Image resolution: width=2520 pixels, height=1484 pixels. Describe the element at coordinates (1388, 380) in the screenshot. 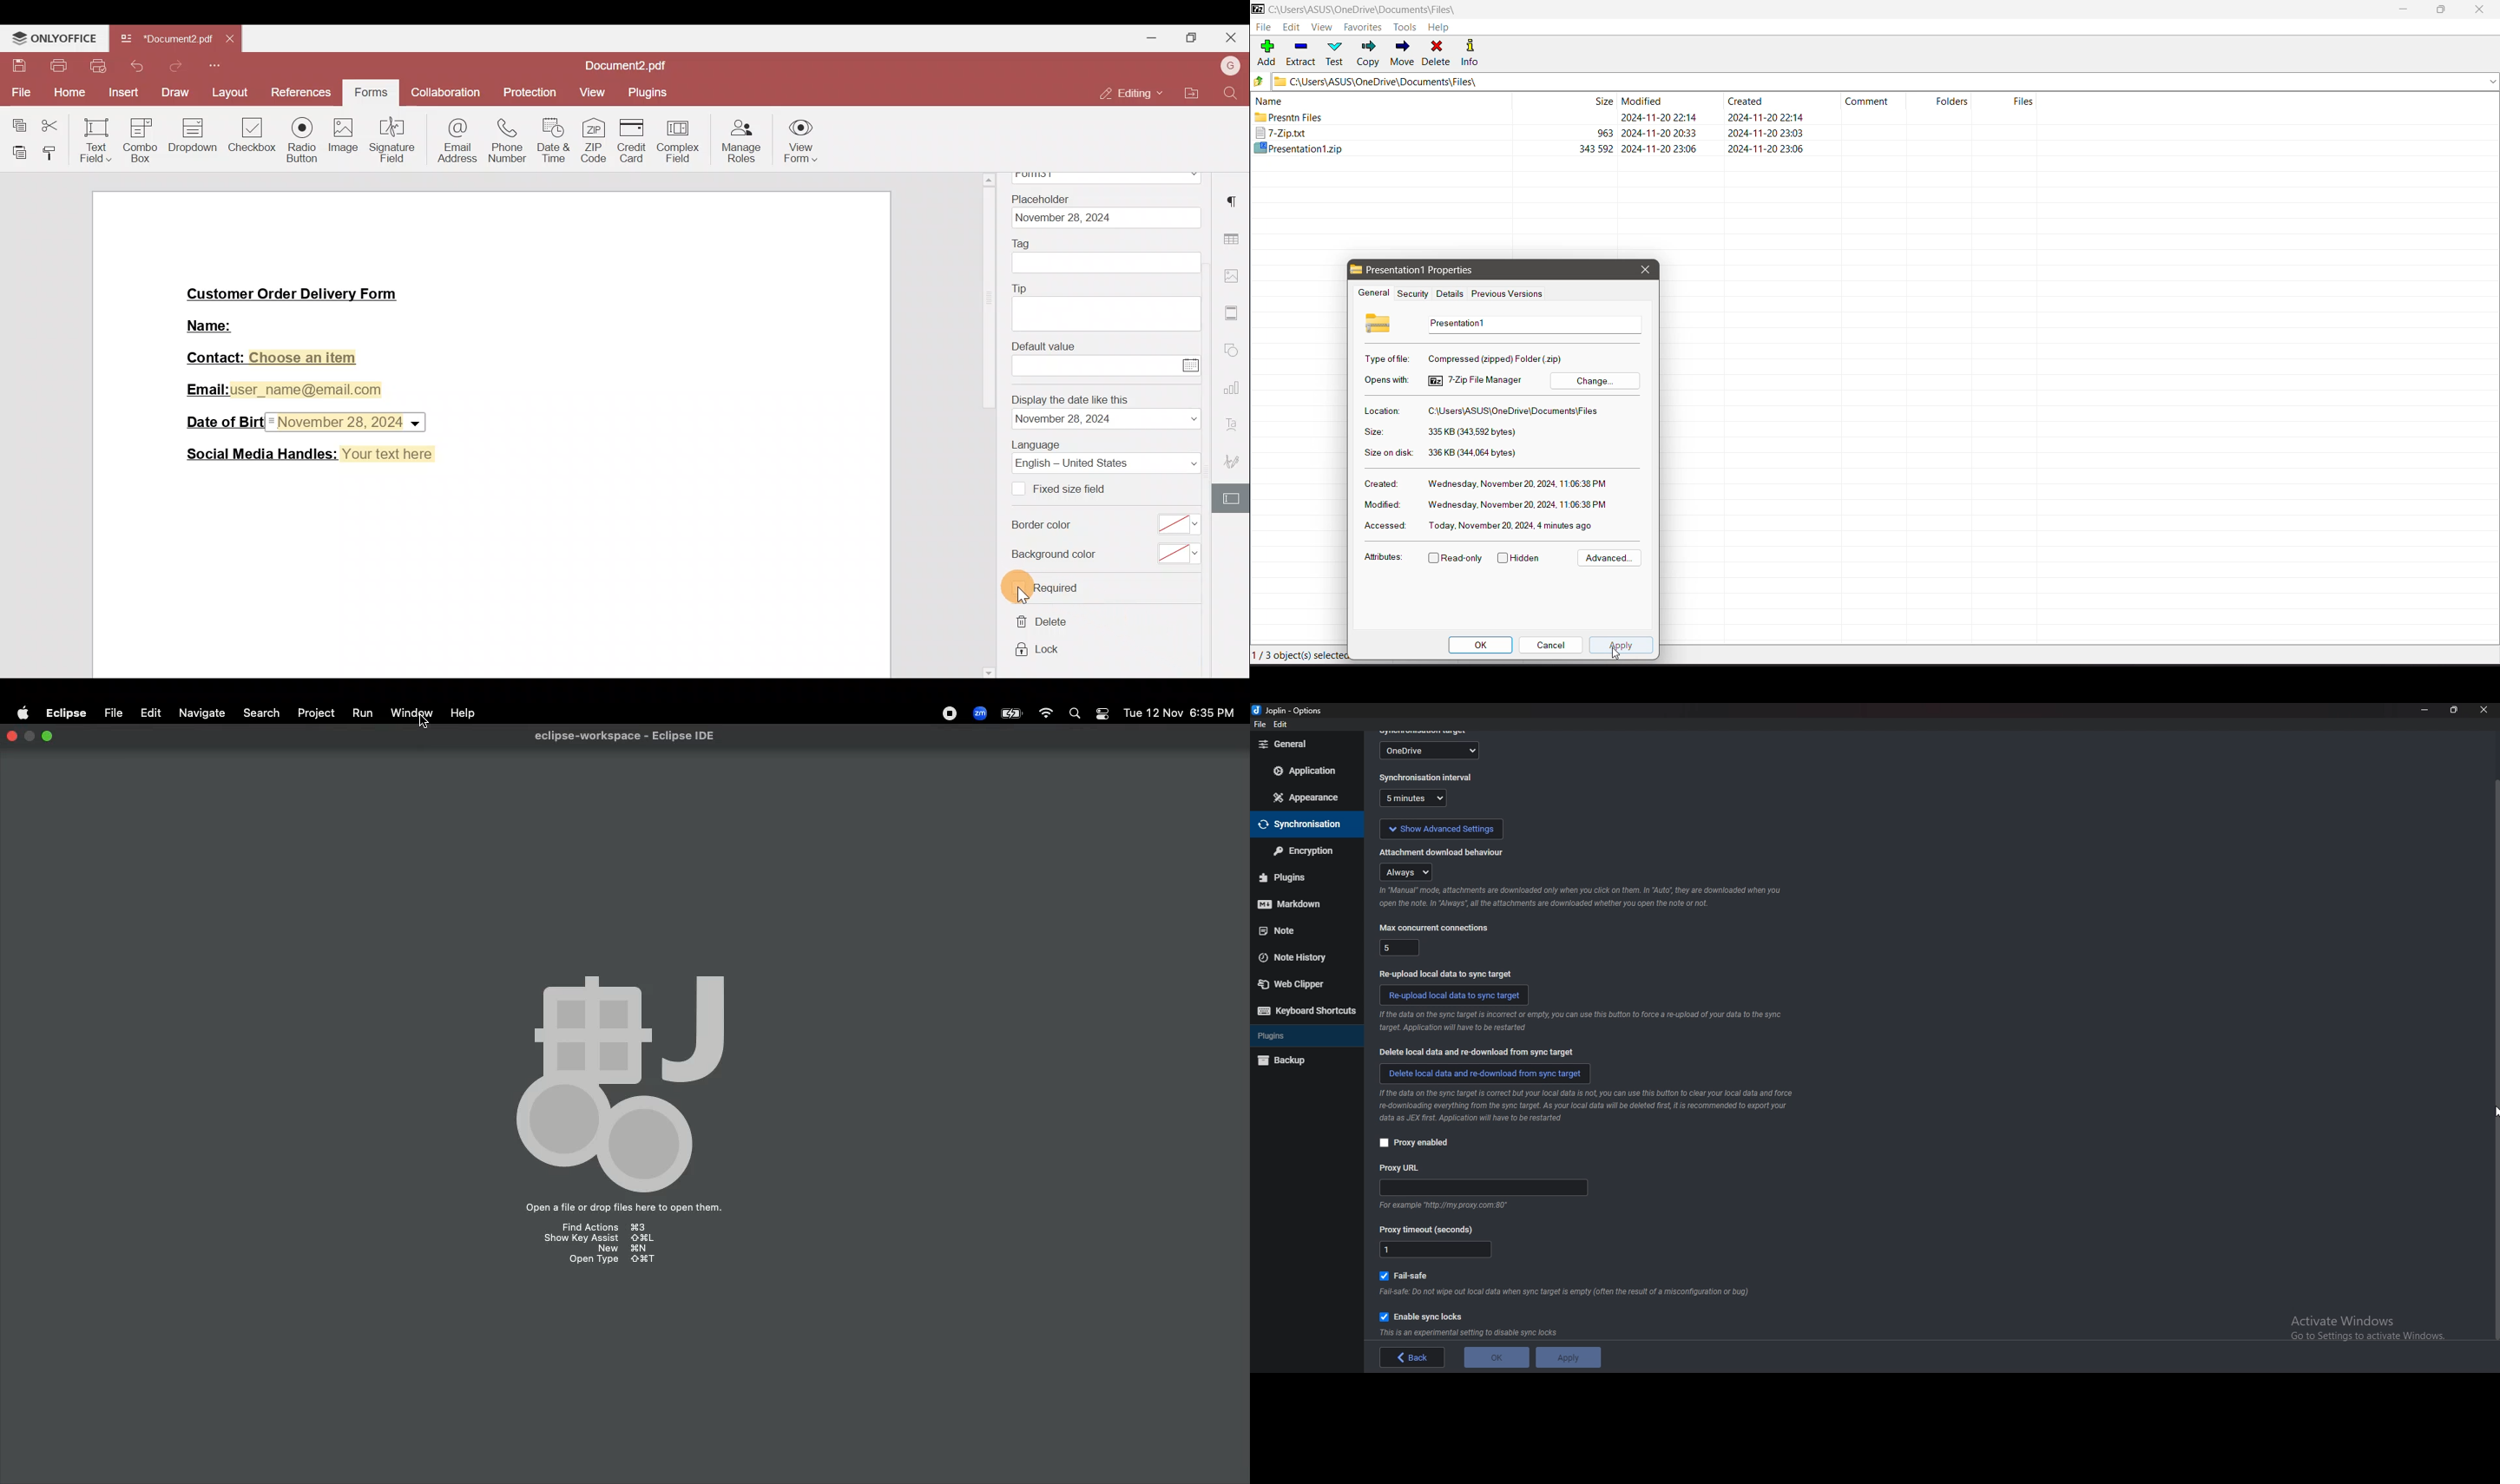

I see `Opens with` at that location.